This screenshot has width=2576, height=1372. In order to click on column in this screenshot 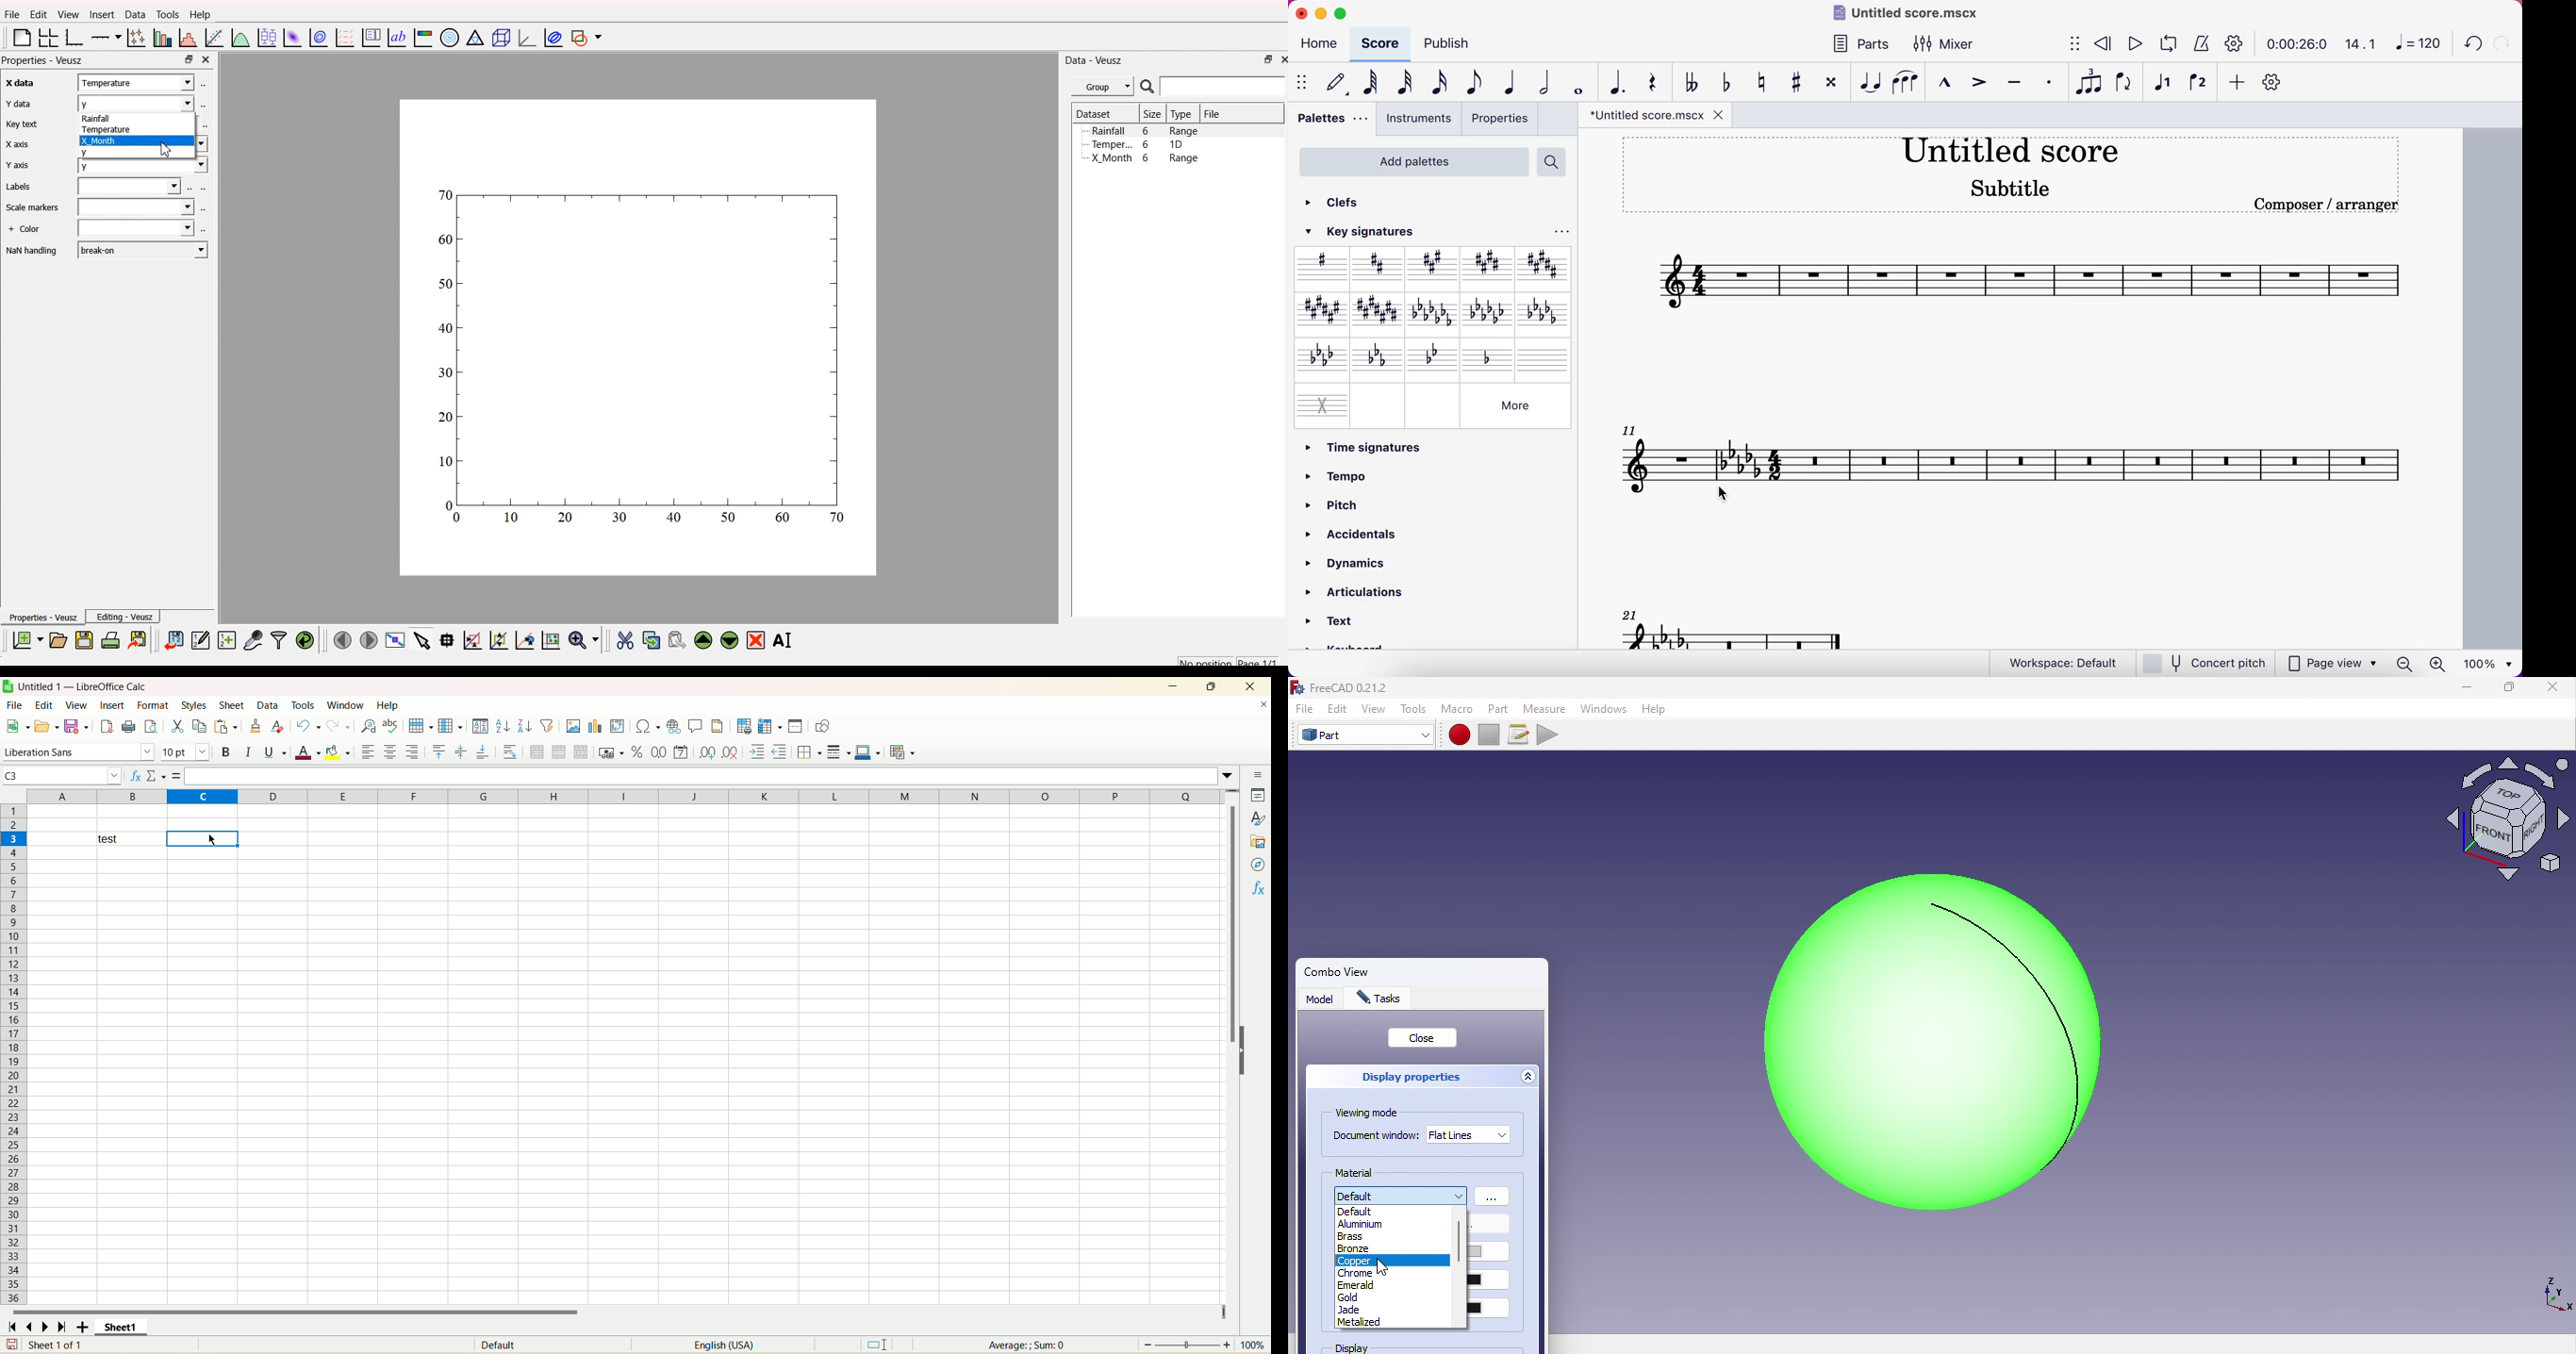, I will do `click(450, 725)`.